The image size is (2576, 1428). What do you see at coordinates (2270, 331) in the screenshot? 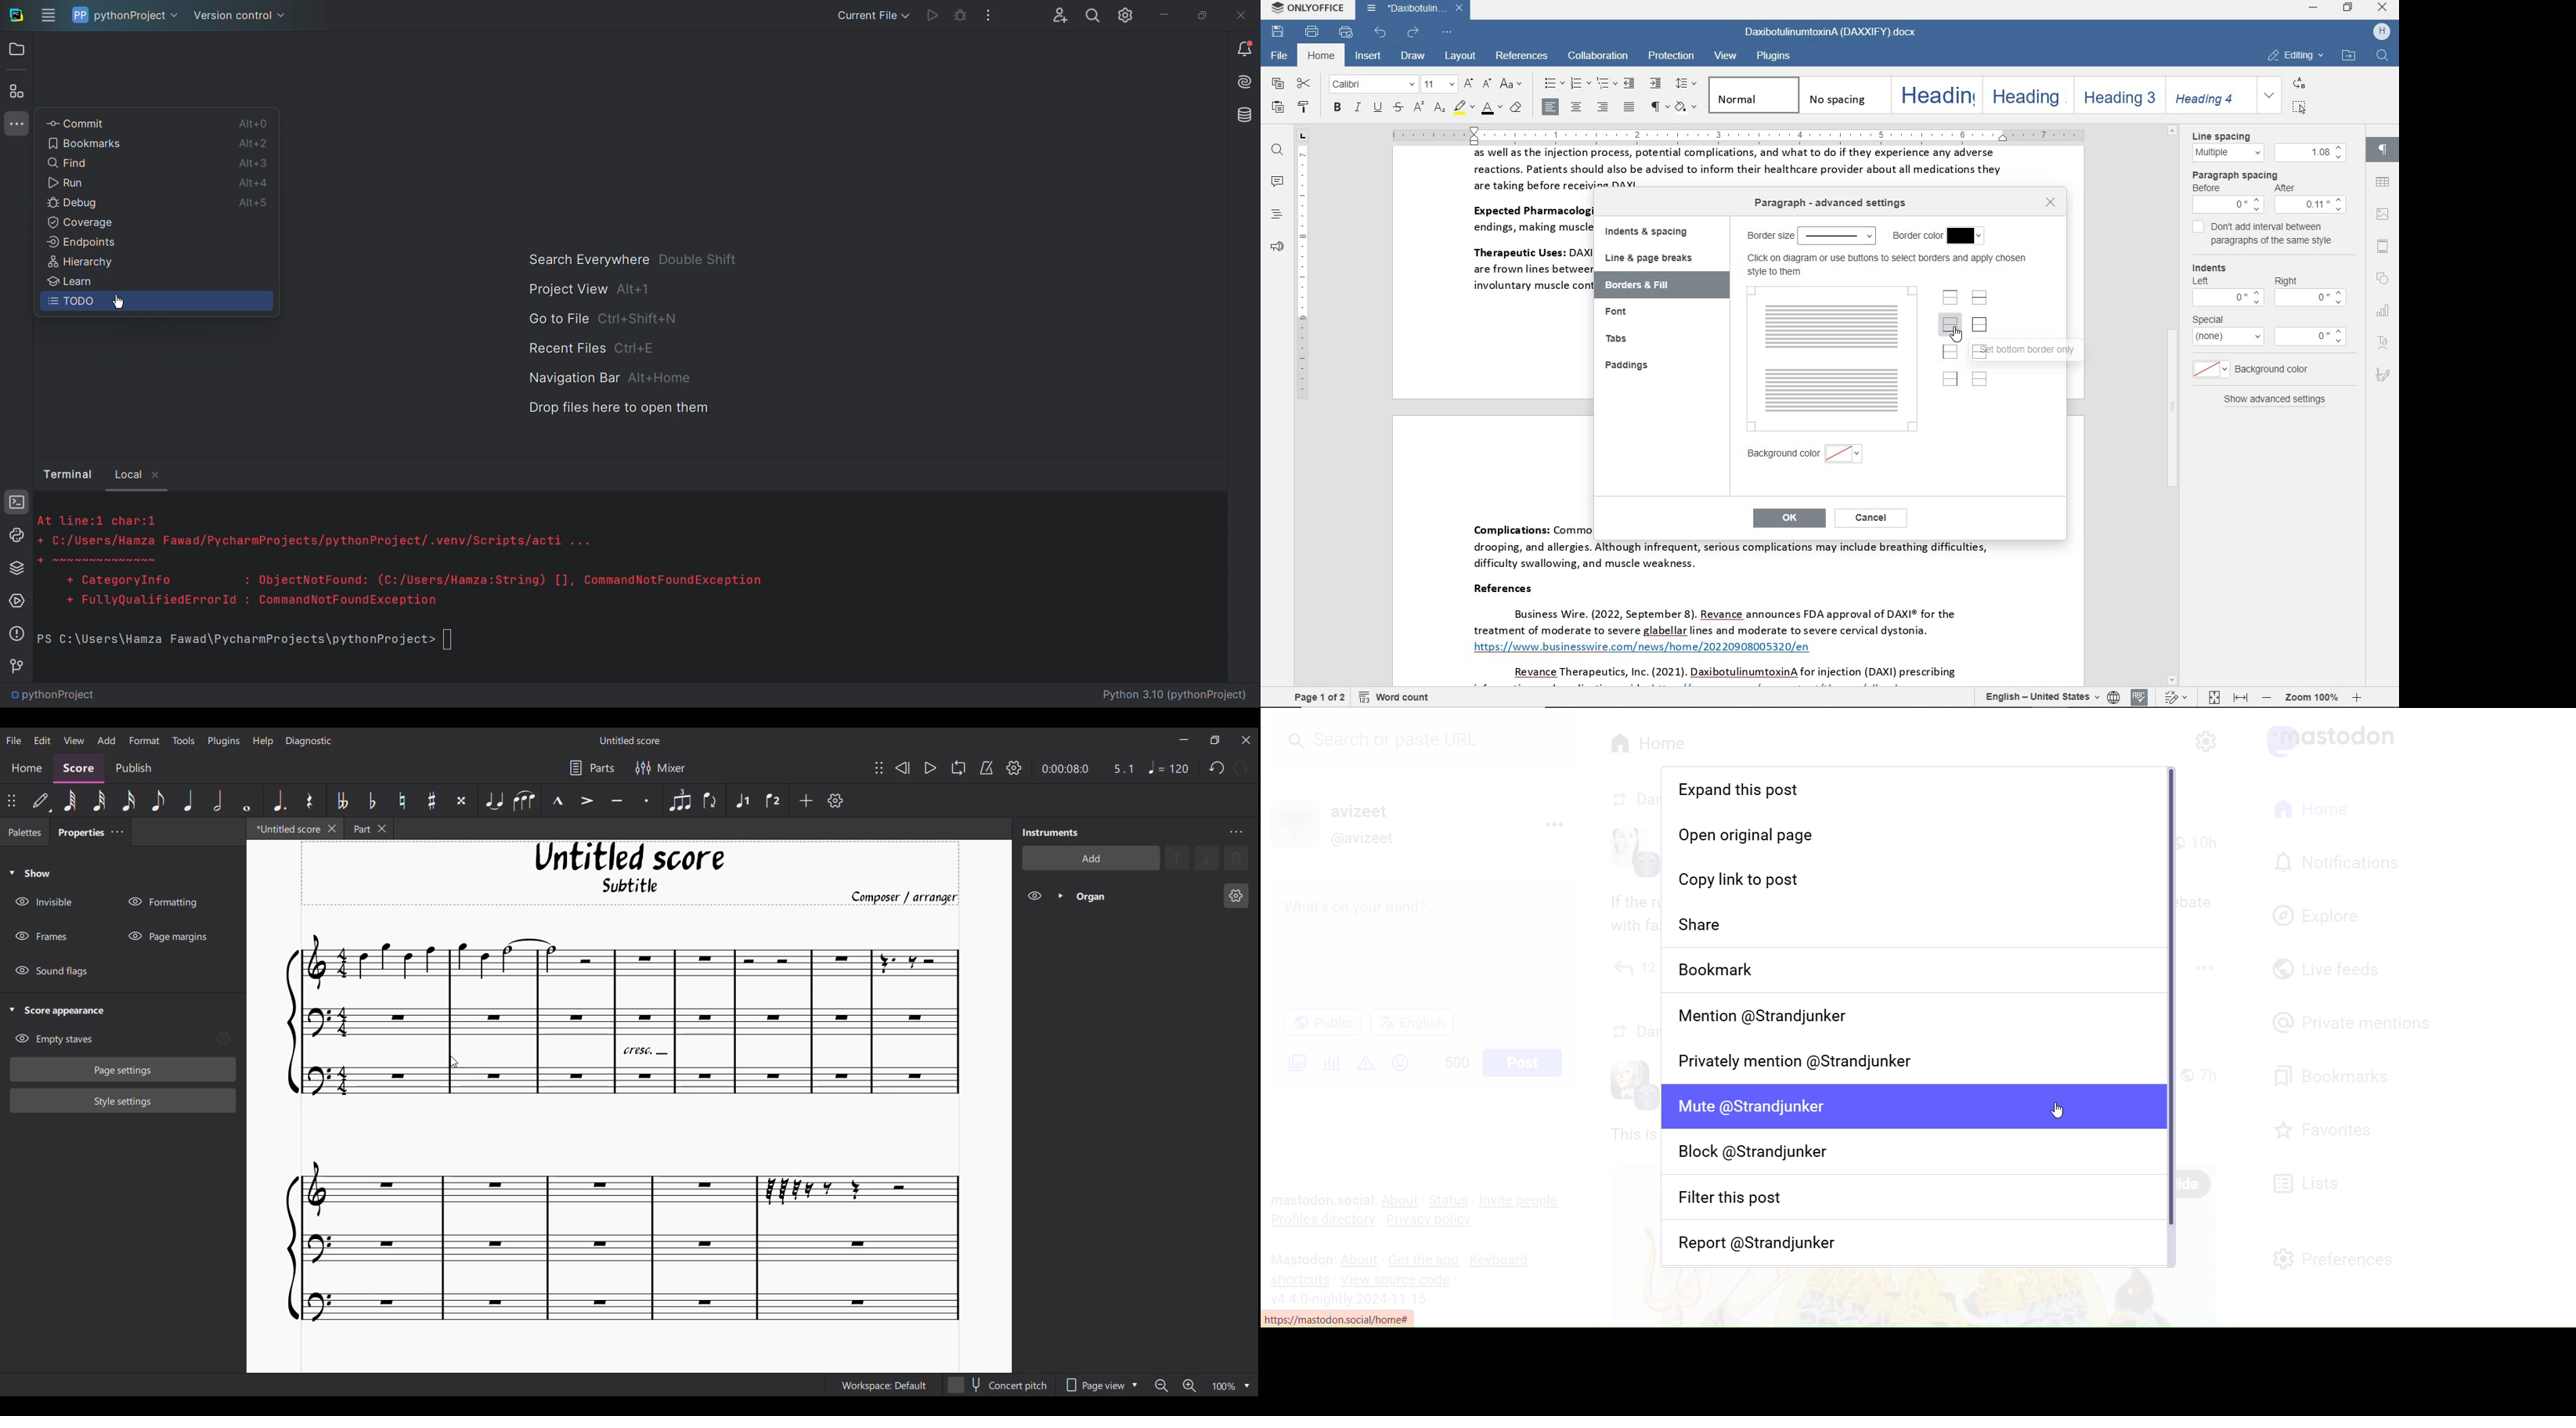
I see `special` at bounding box center [2270, 331].